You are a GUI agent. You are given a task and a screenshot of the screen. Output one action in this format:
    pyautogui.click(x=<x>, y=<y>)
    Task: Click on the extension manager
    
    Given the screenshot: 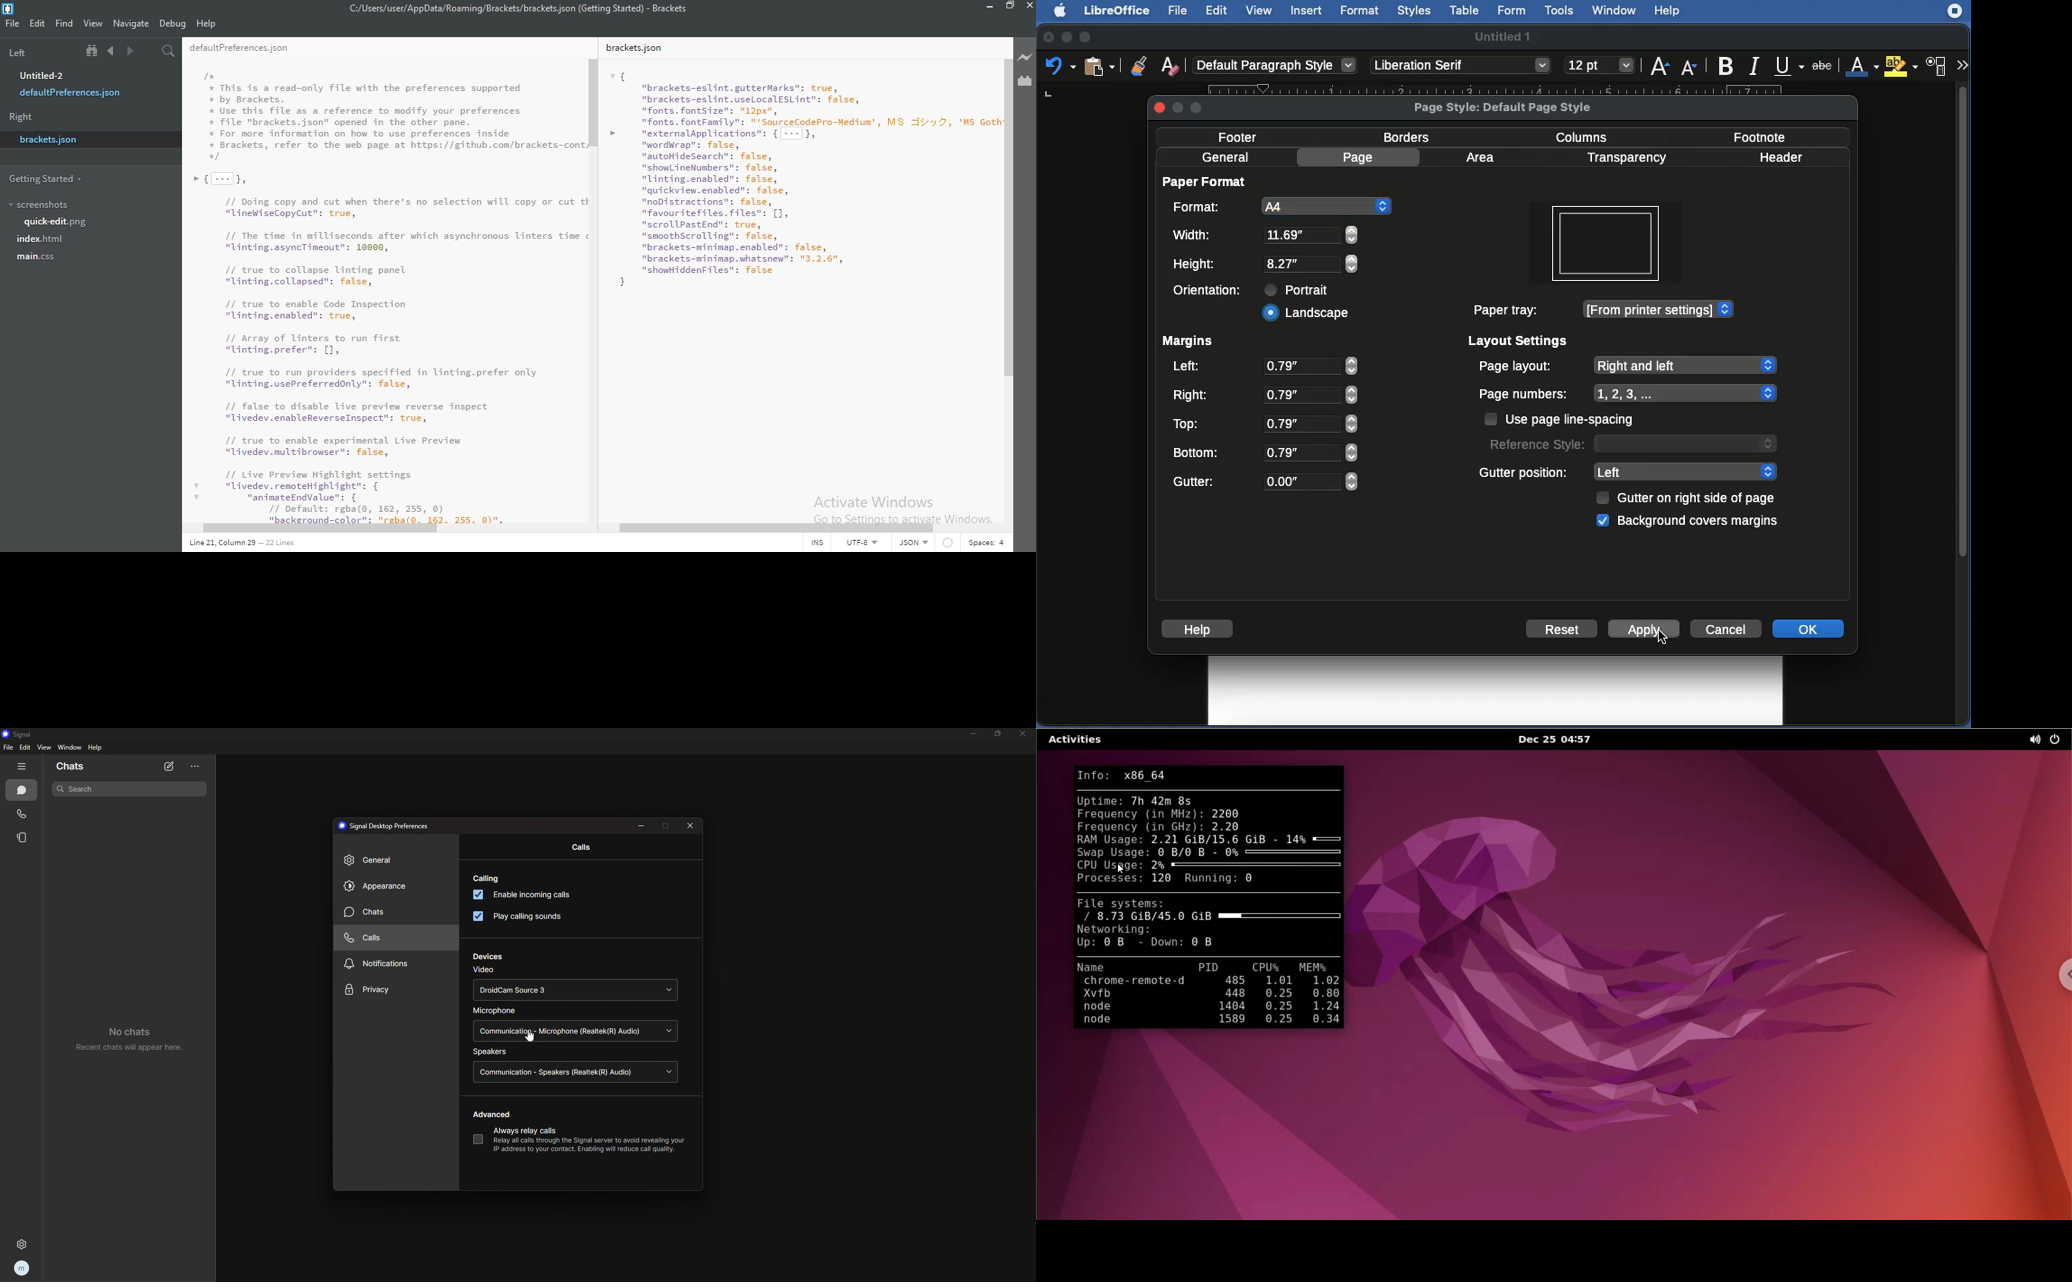 What is the action you would take?
    pyautogui.click(x=1025, y=80)
    